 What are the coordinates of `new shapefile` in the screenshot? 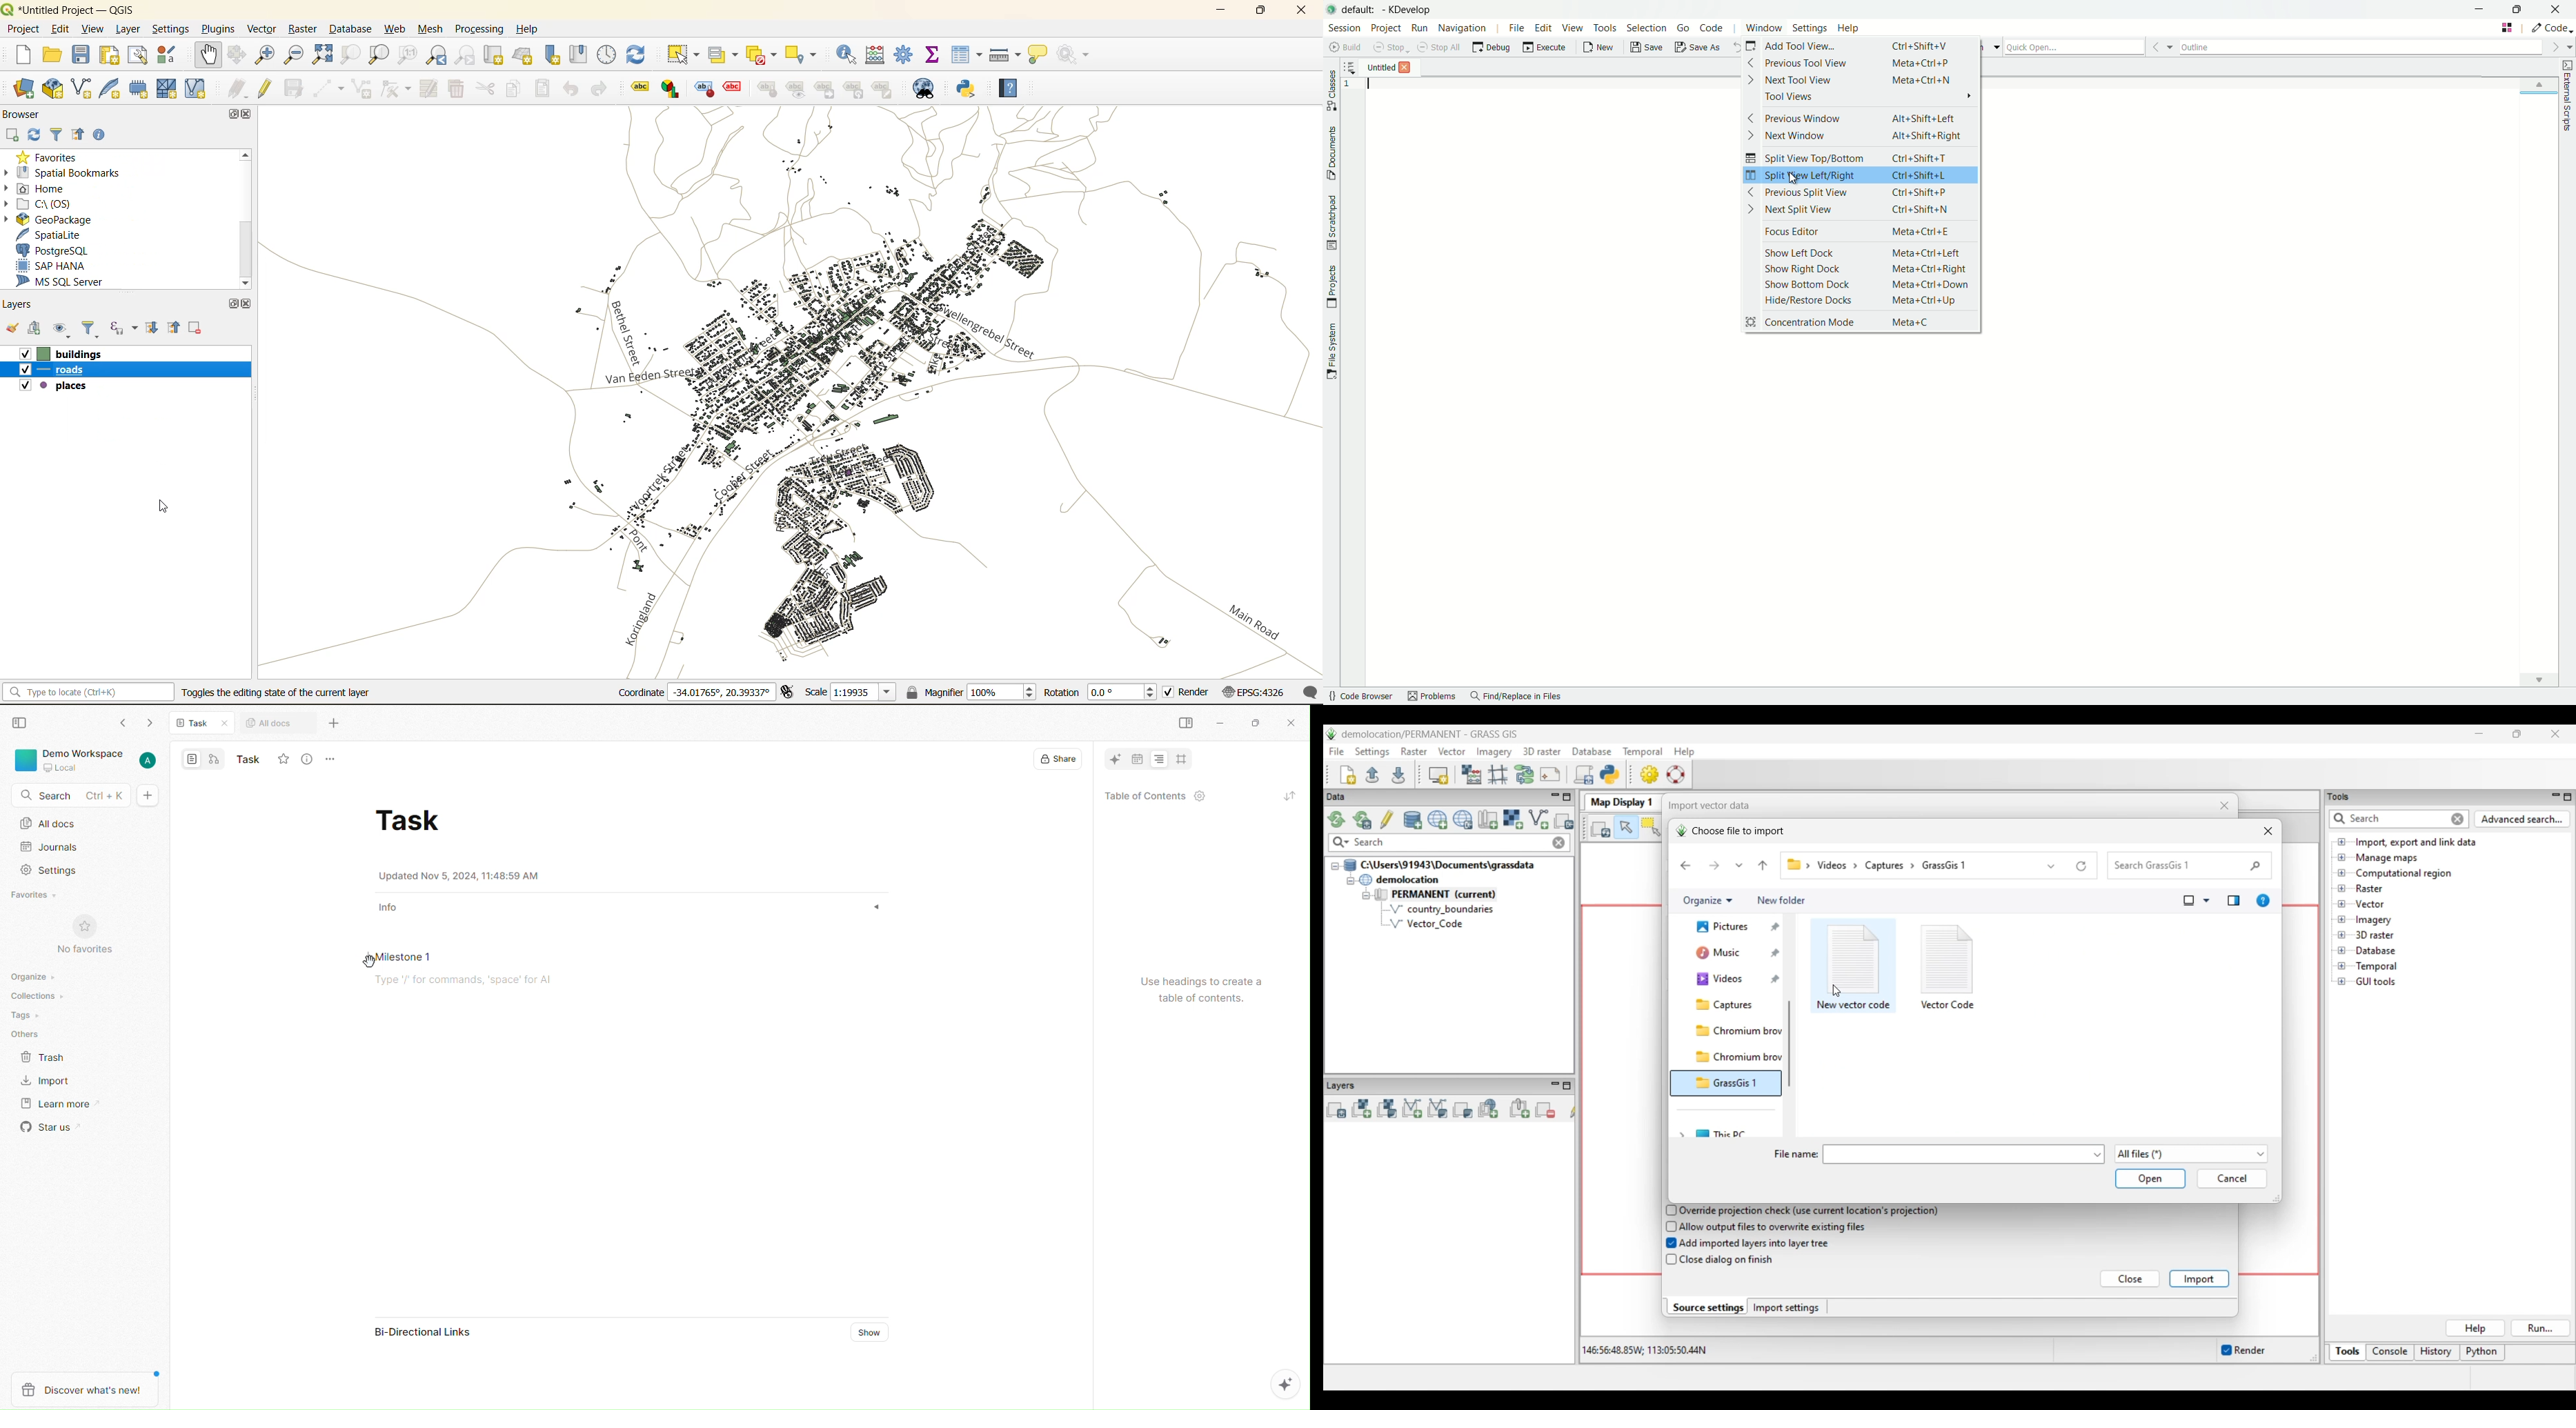 It's located at (79, 89).